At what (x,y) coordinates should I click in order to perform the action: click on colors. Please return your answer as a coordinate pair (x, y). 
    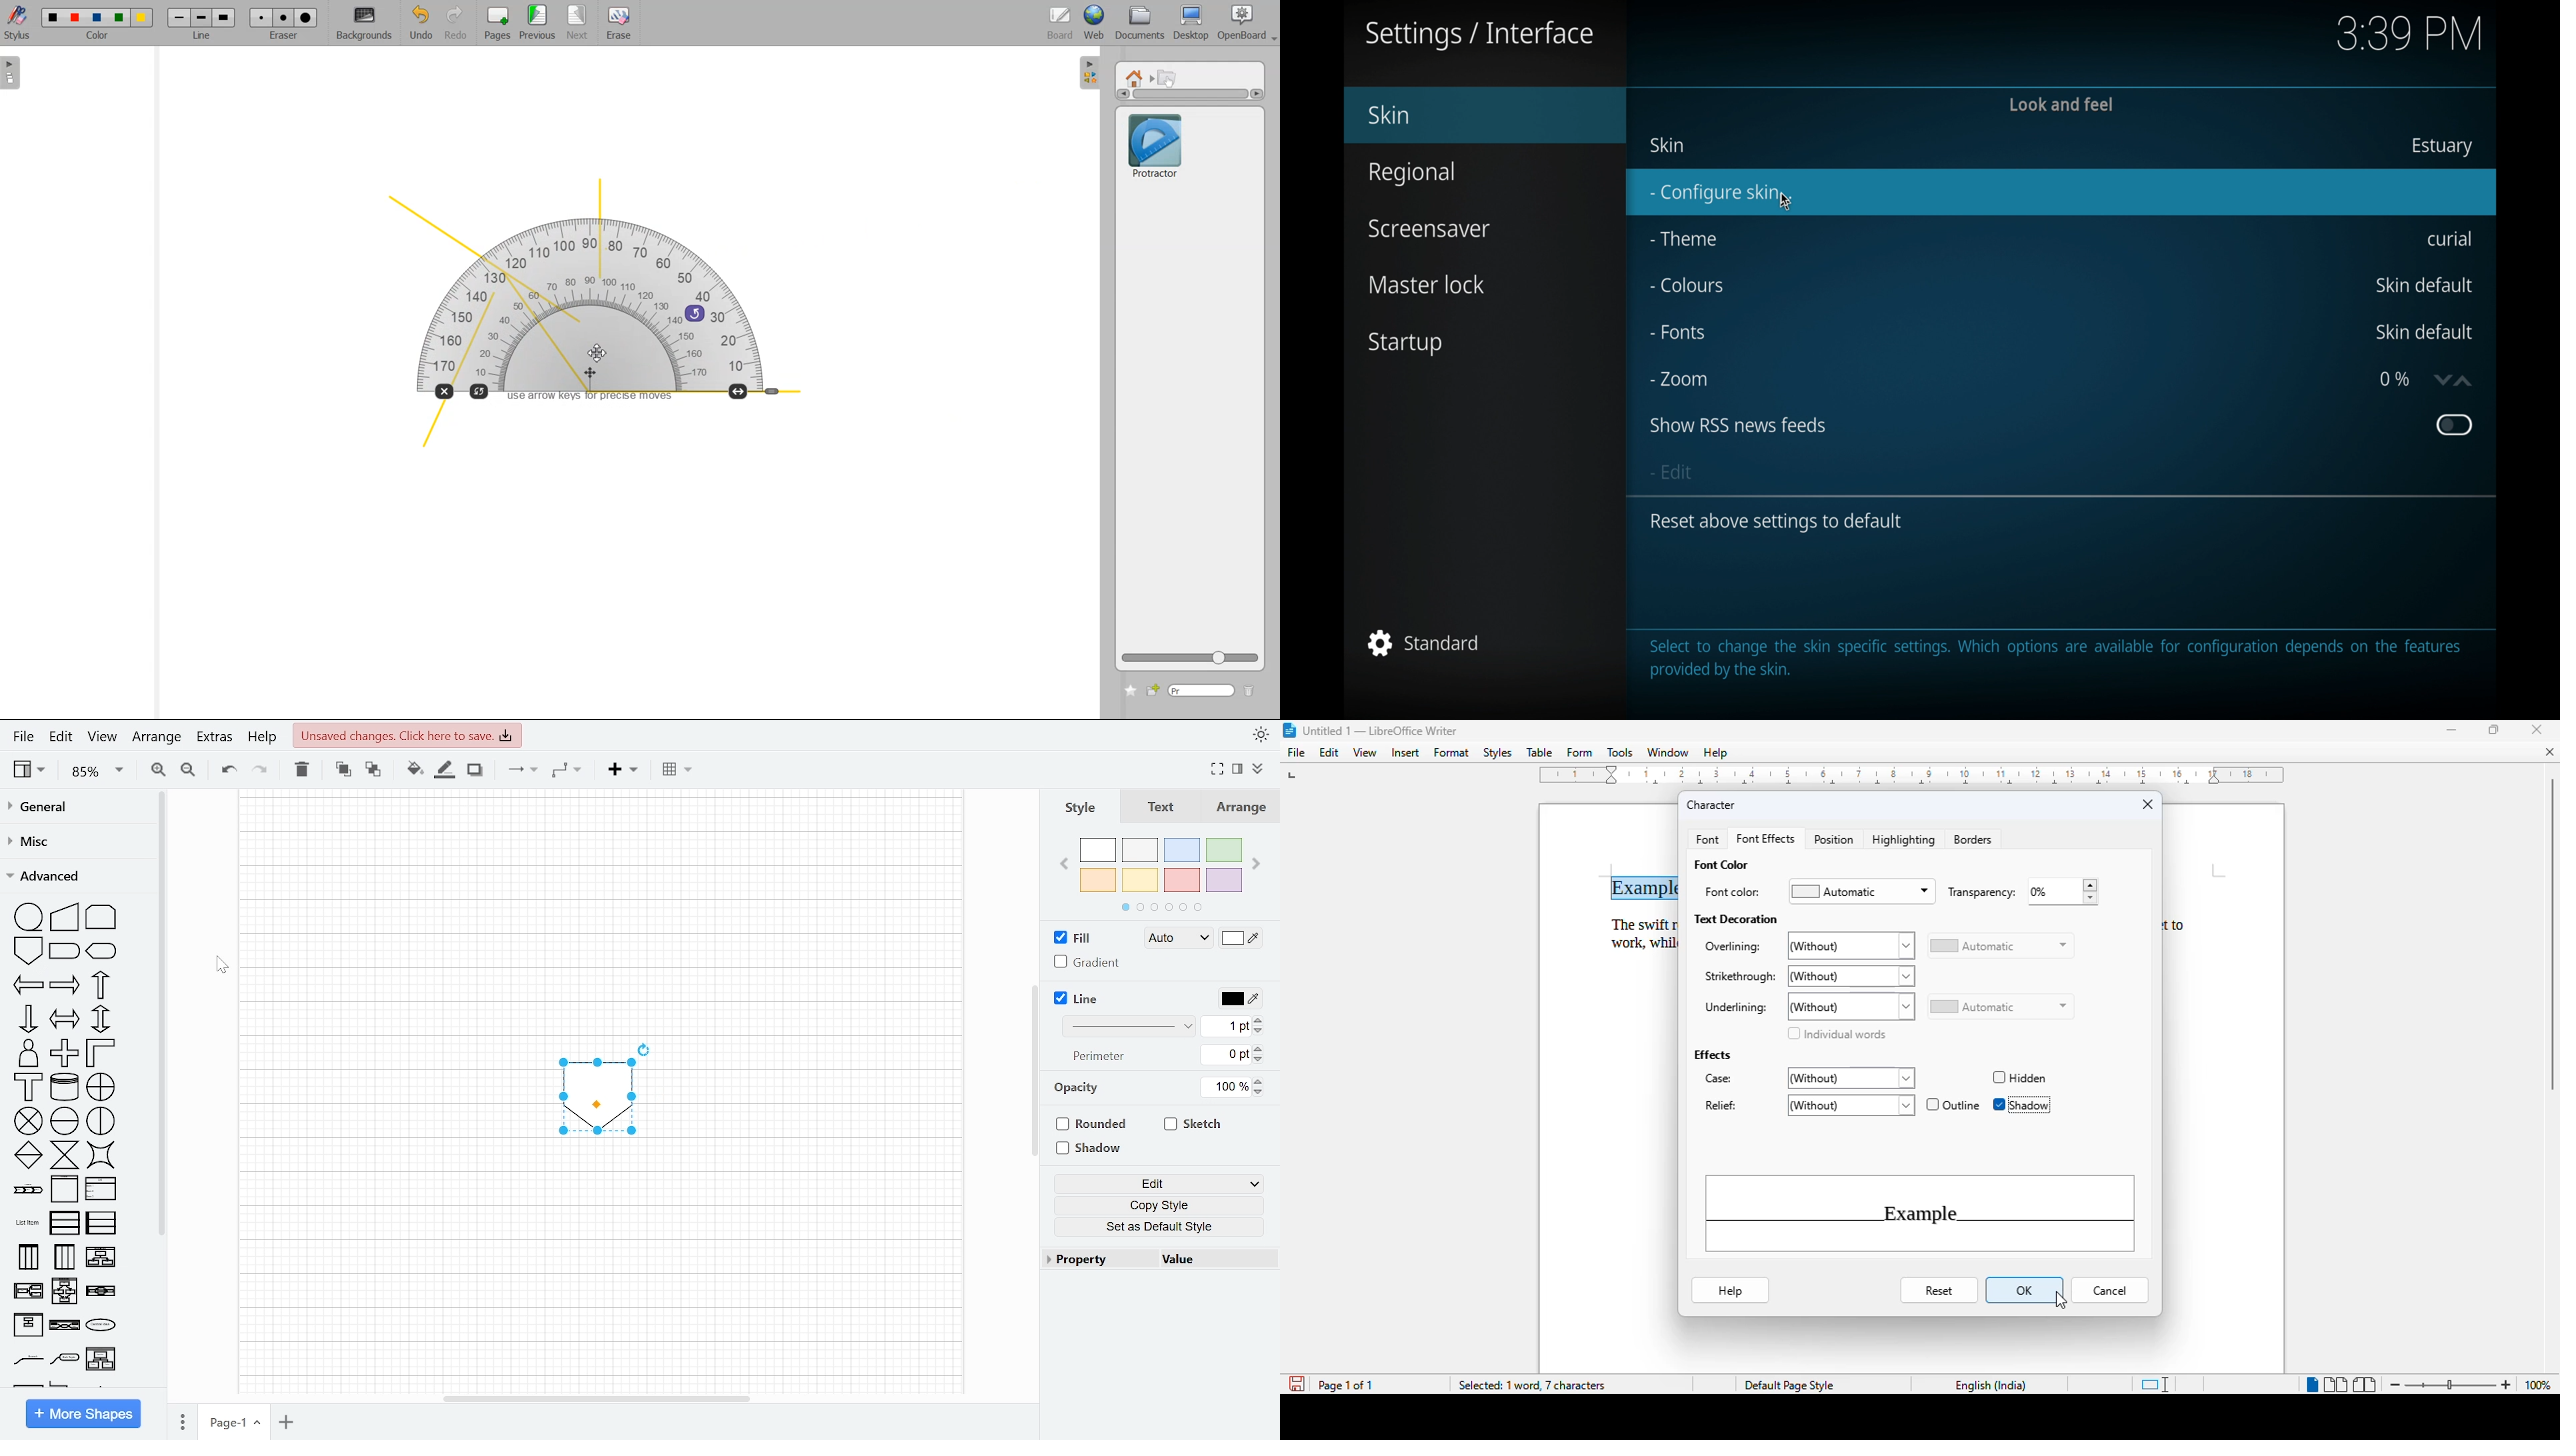
    Looking at the image, I should click on (1685, 285).